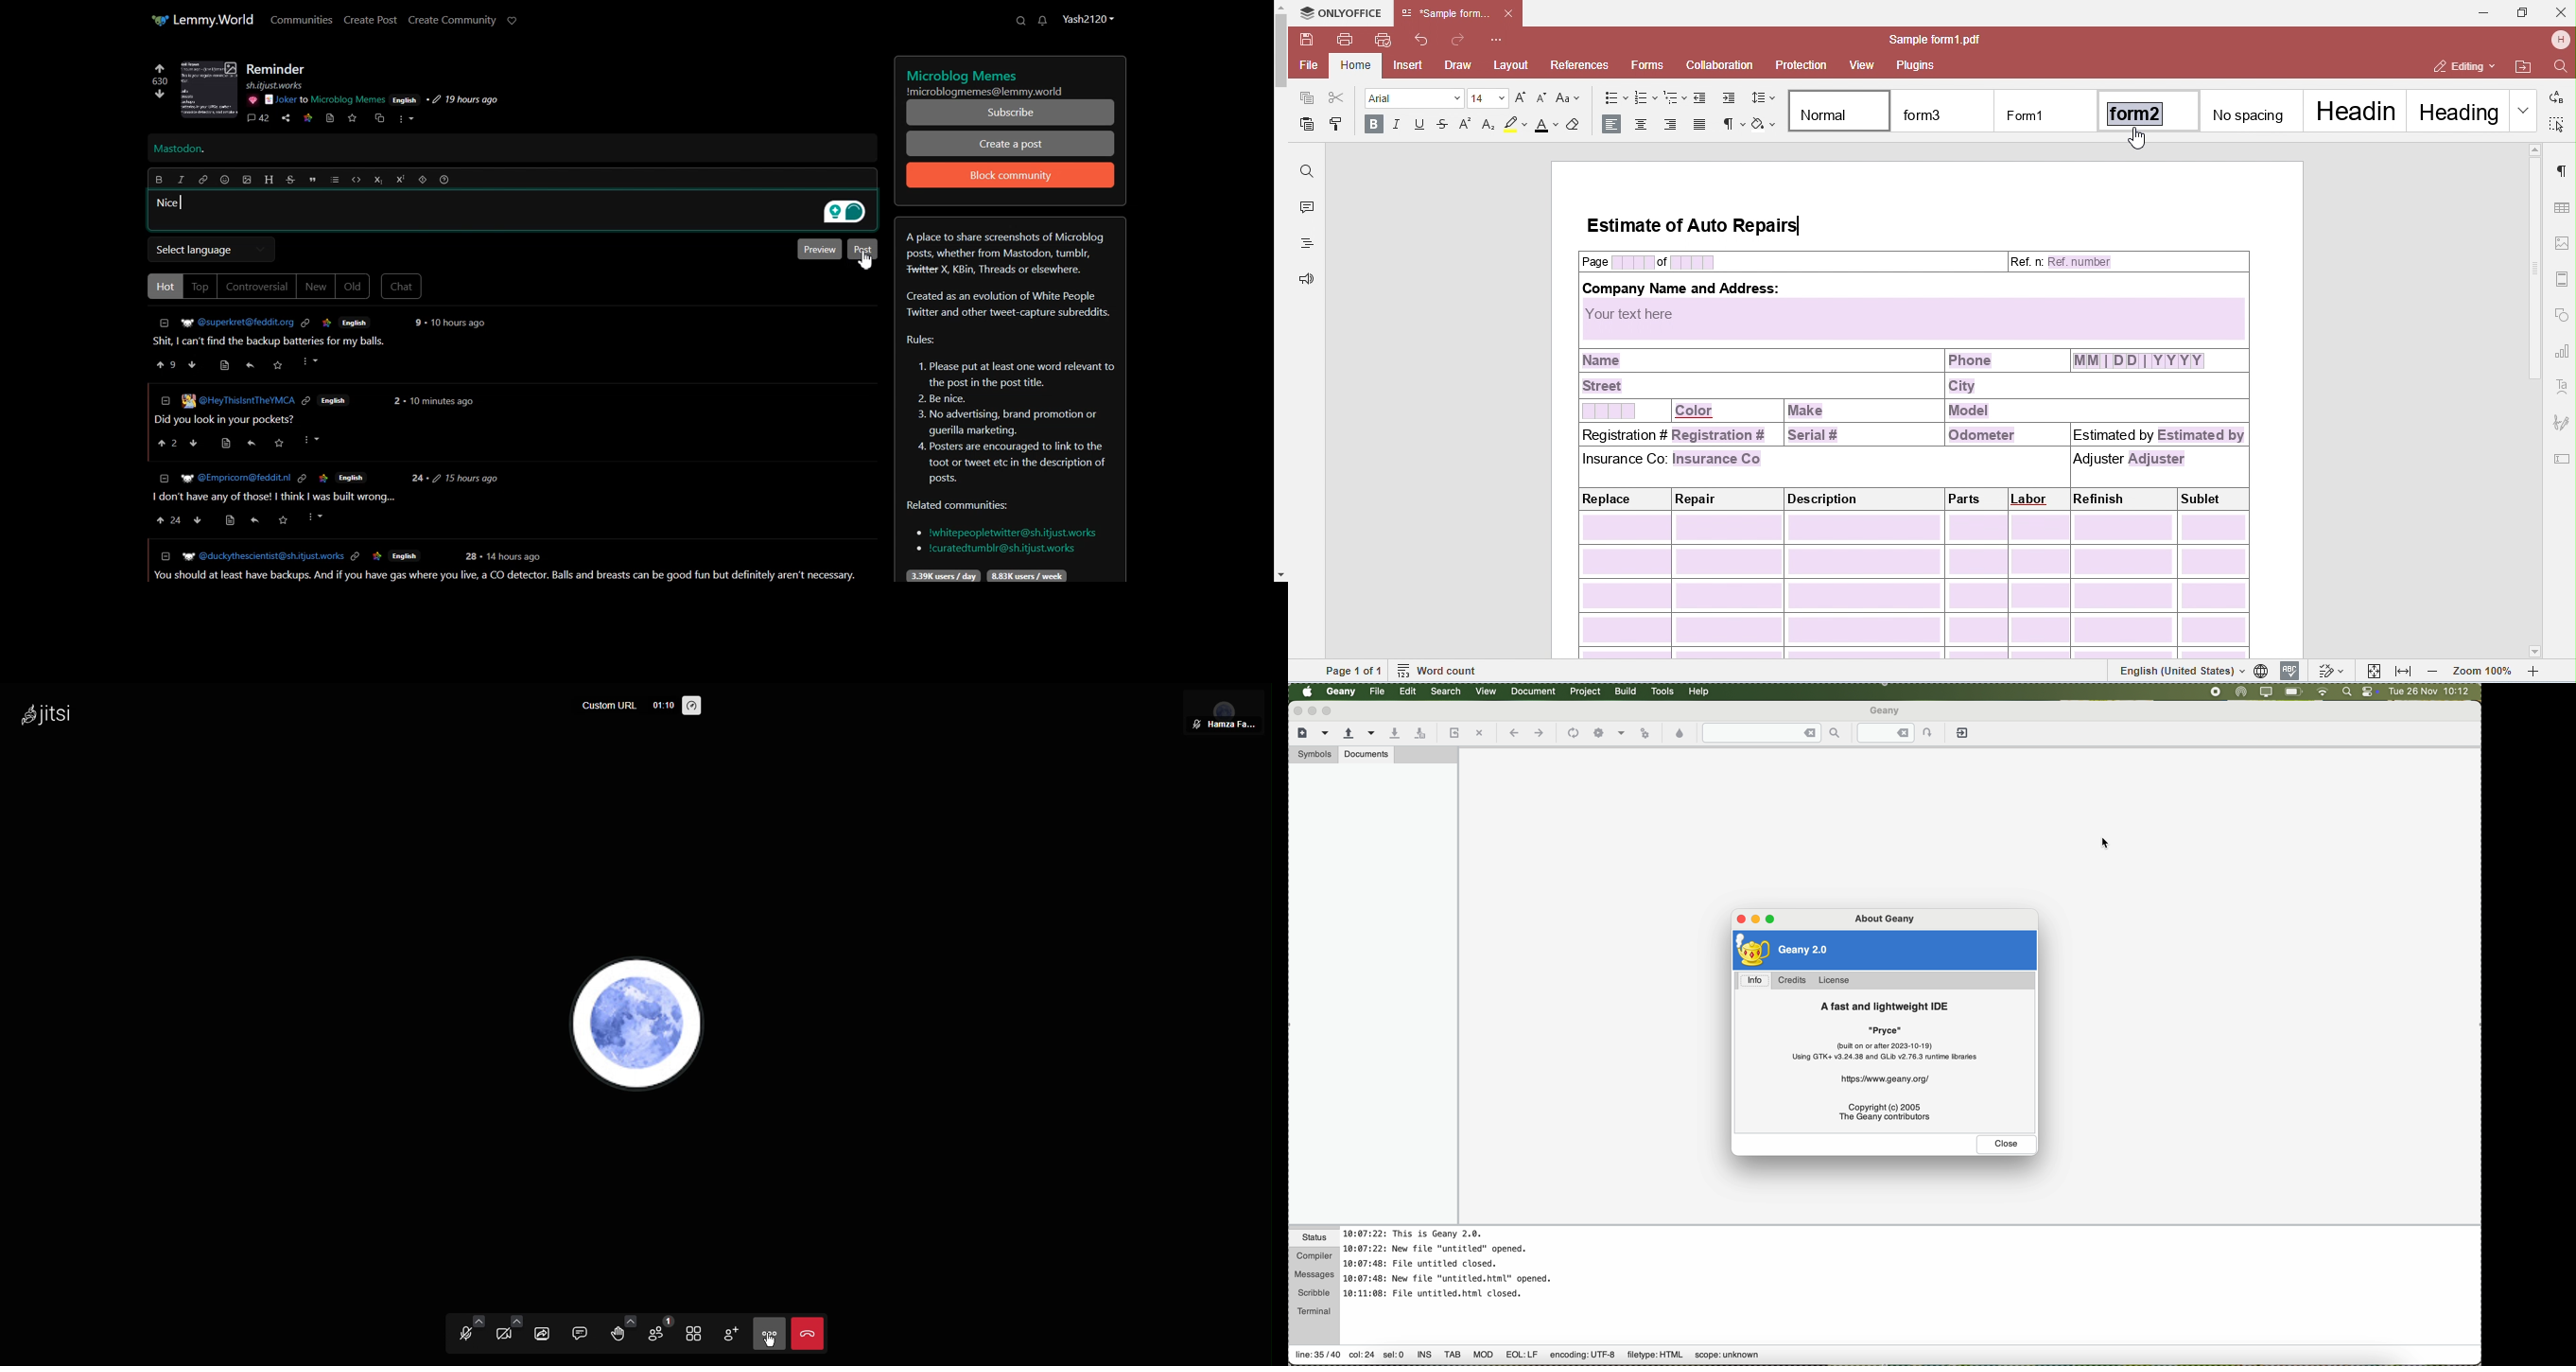 This screenshot has height=1372, width=2576. What do you see at coordinates (767, 1334) in the screenshot?
I see `Options` at bounding box center [767, 1334].